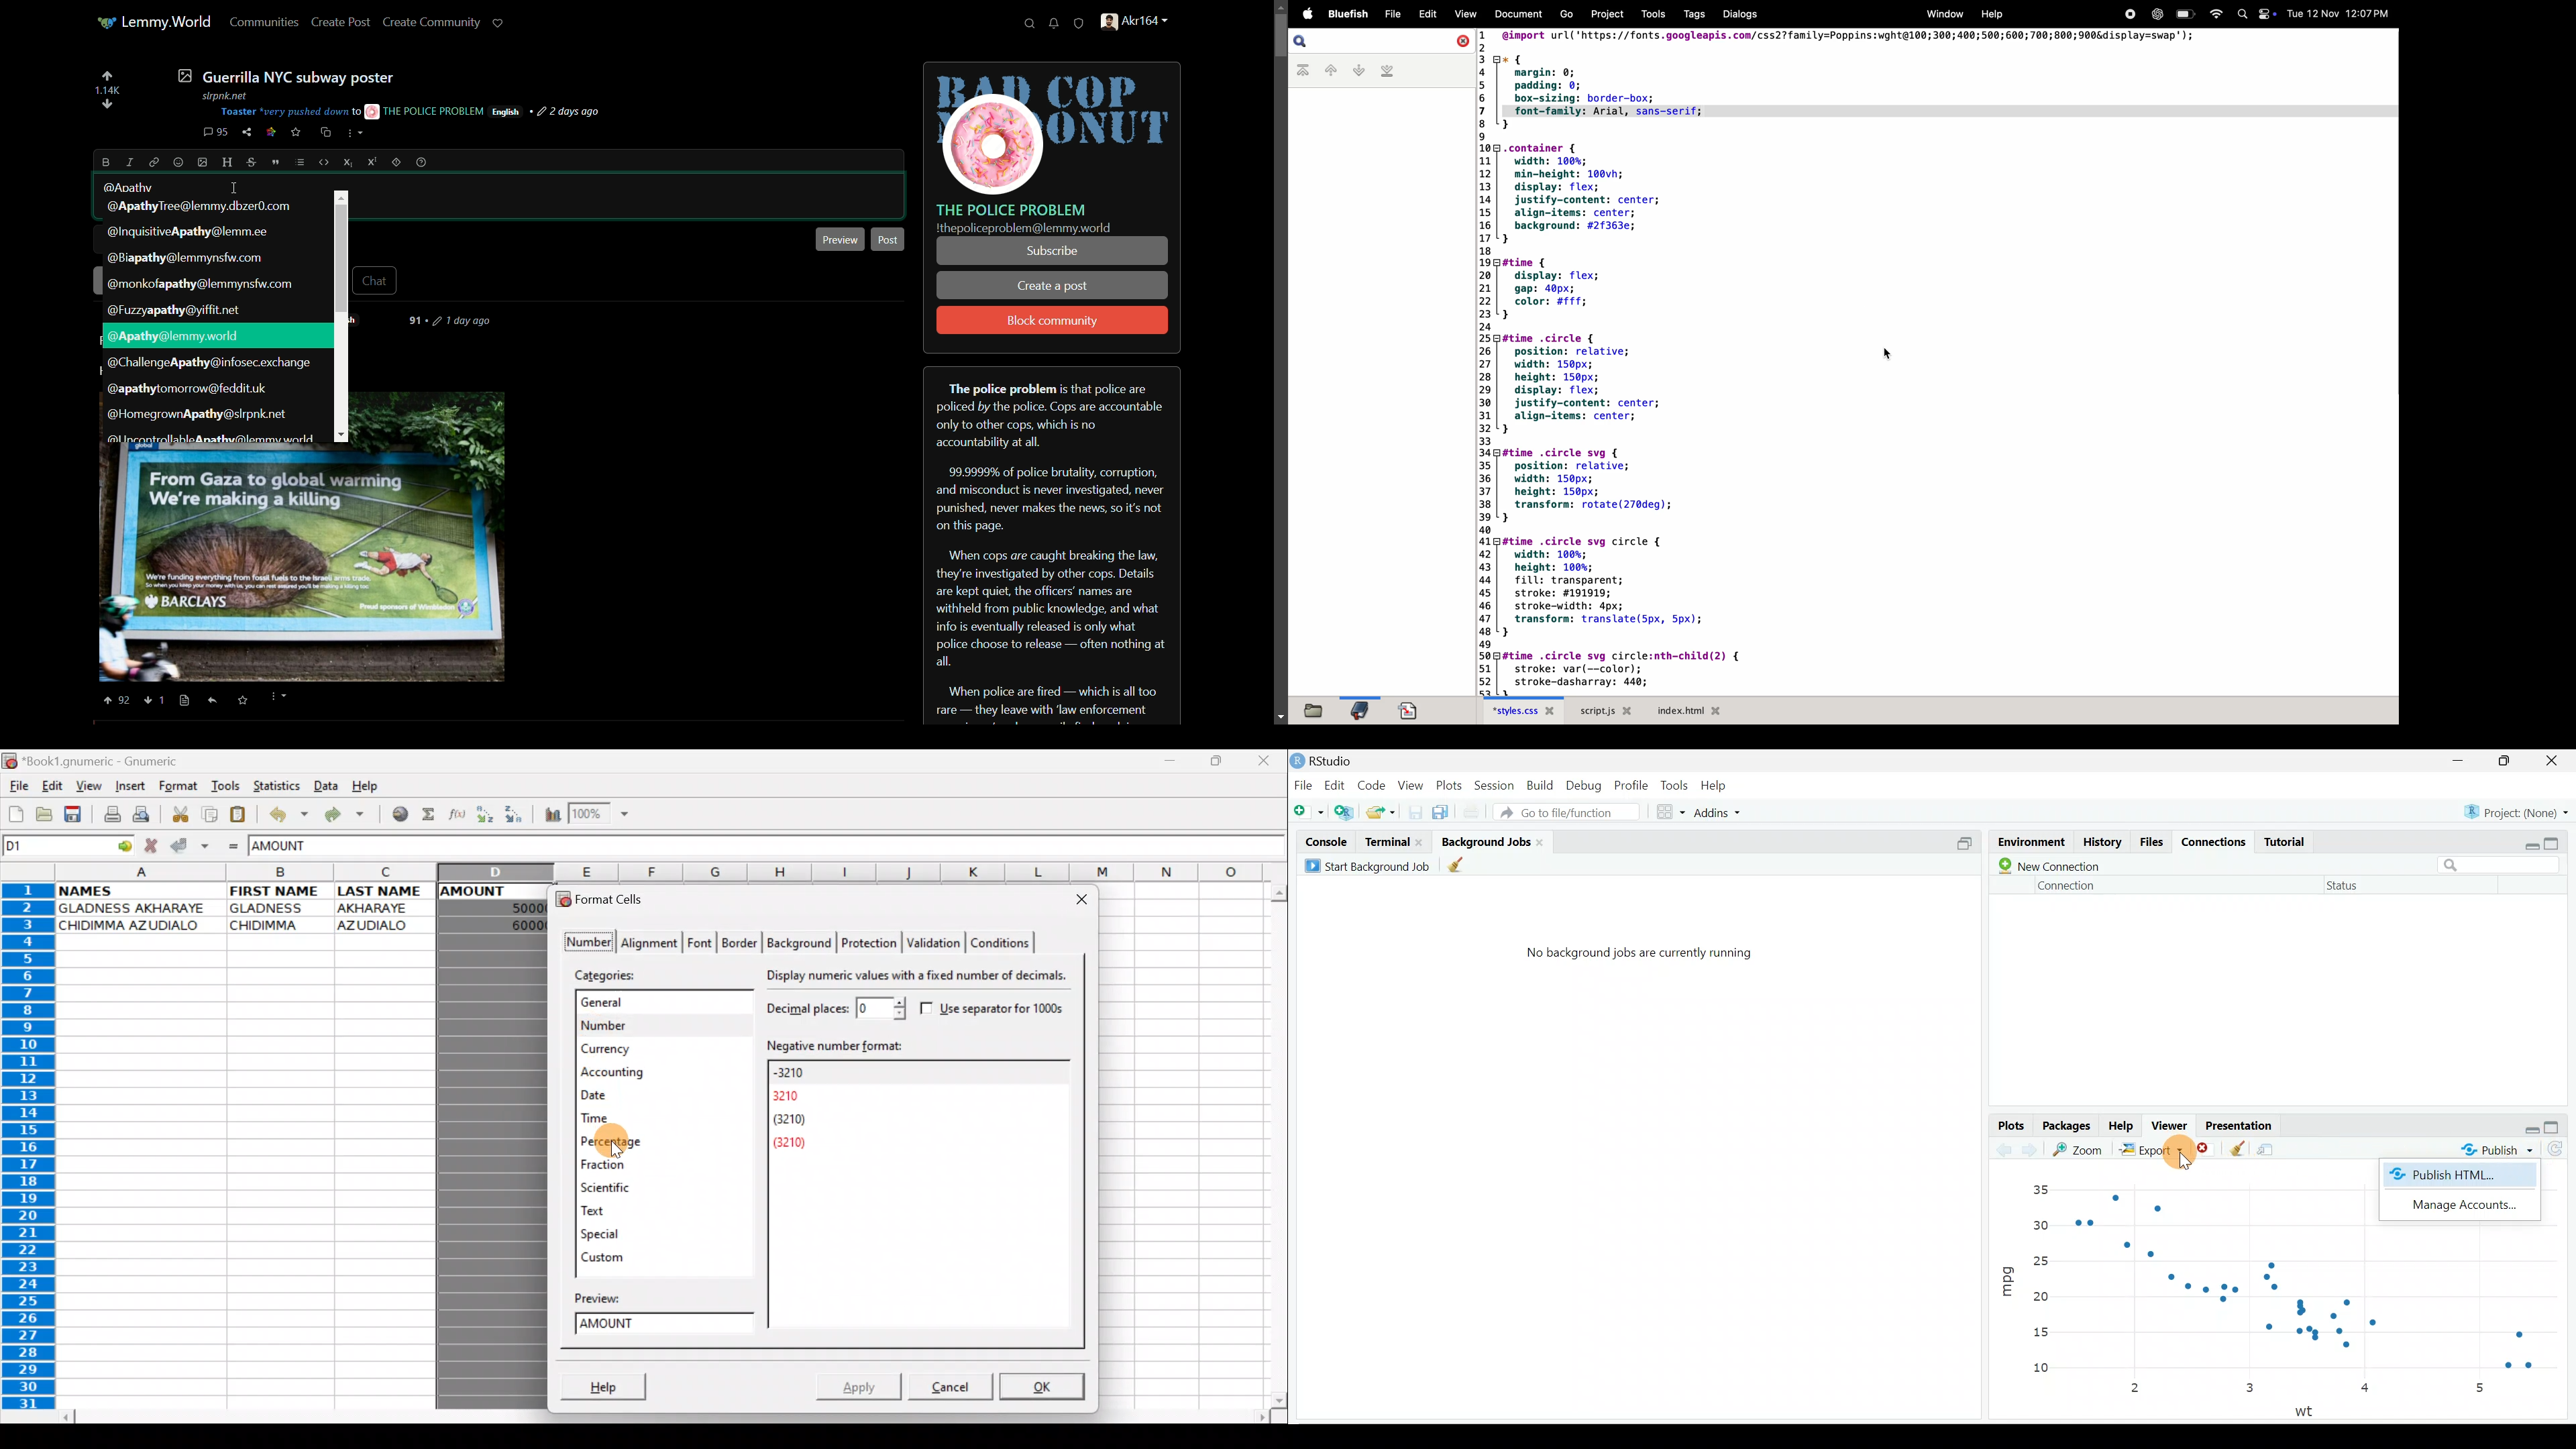  I want to click on Publish, so click(2492, 1150).